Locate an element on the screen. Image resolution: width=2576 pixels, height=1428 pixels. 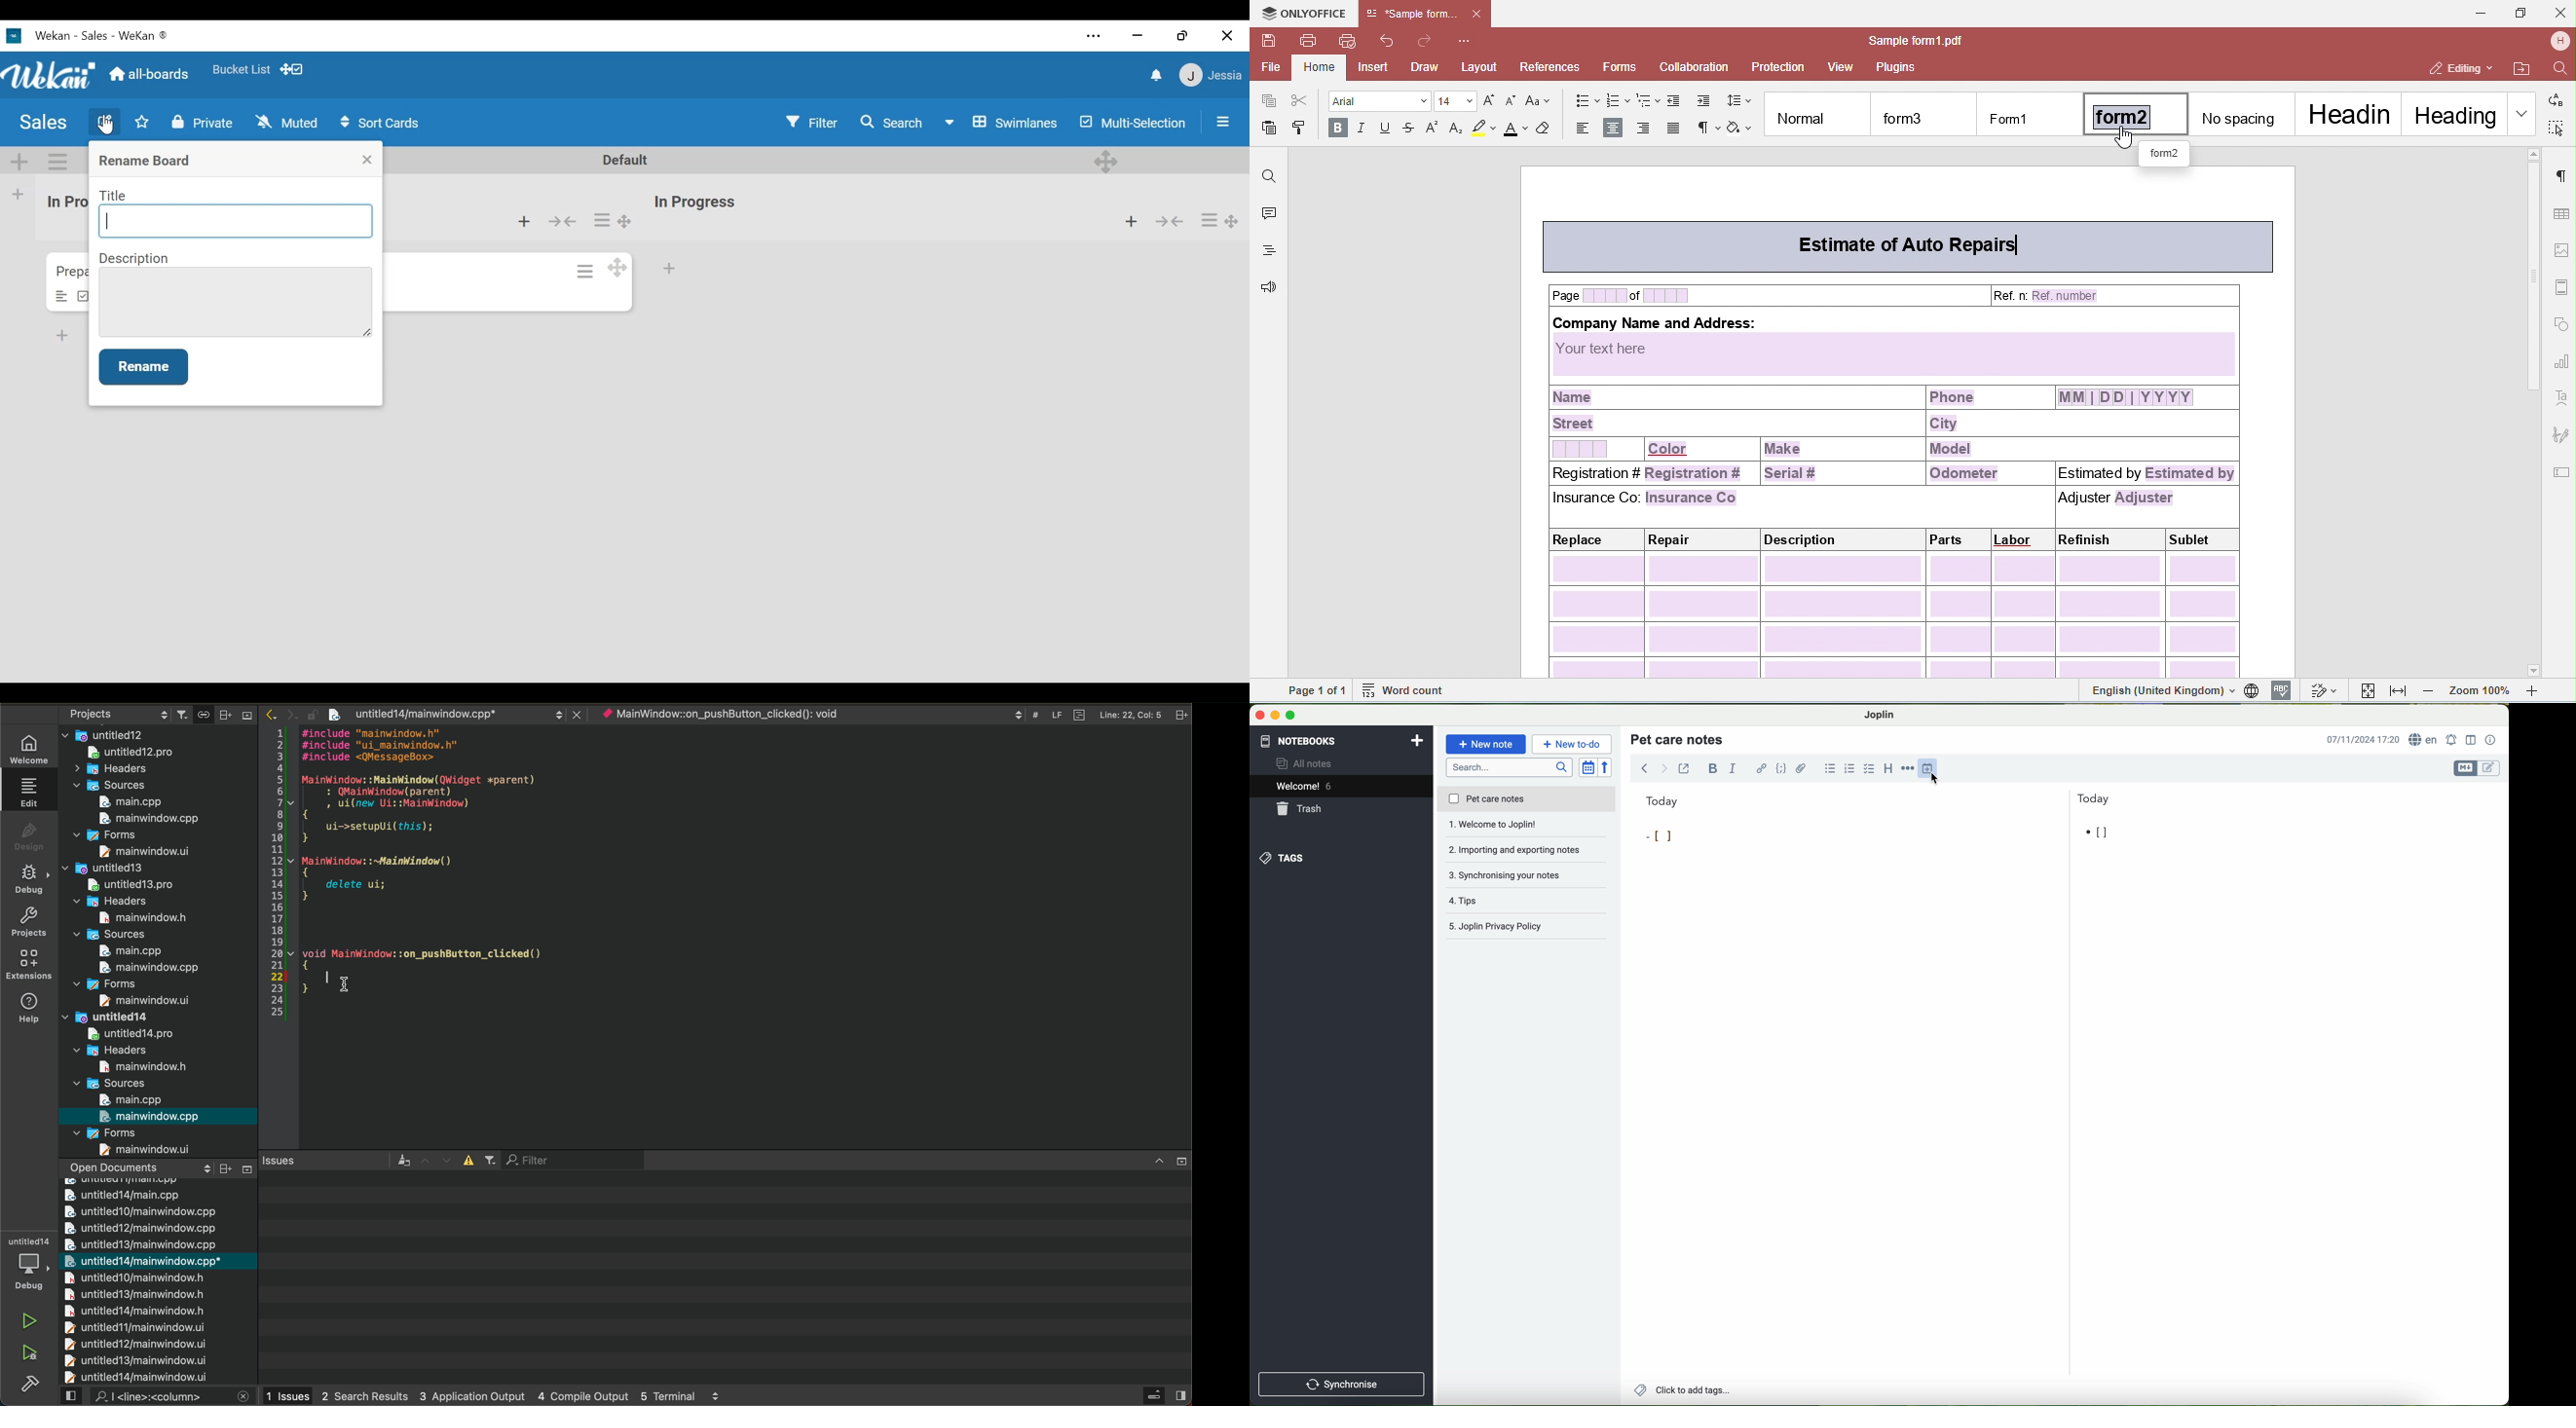
title pet care notes is located at coordinates (1678, 739).